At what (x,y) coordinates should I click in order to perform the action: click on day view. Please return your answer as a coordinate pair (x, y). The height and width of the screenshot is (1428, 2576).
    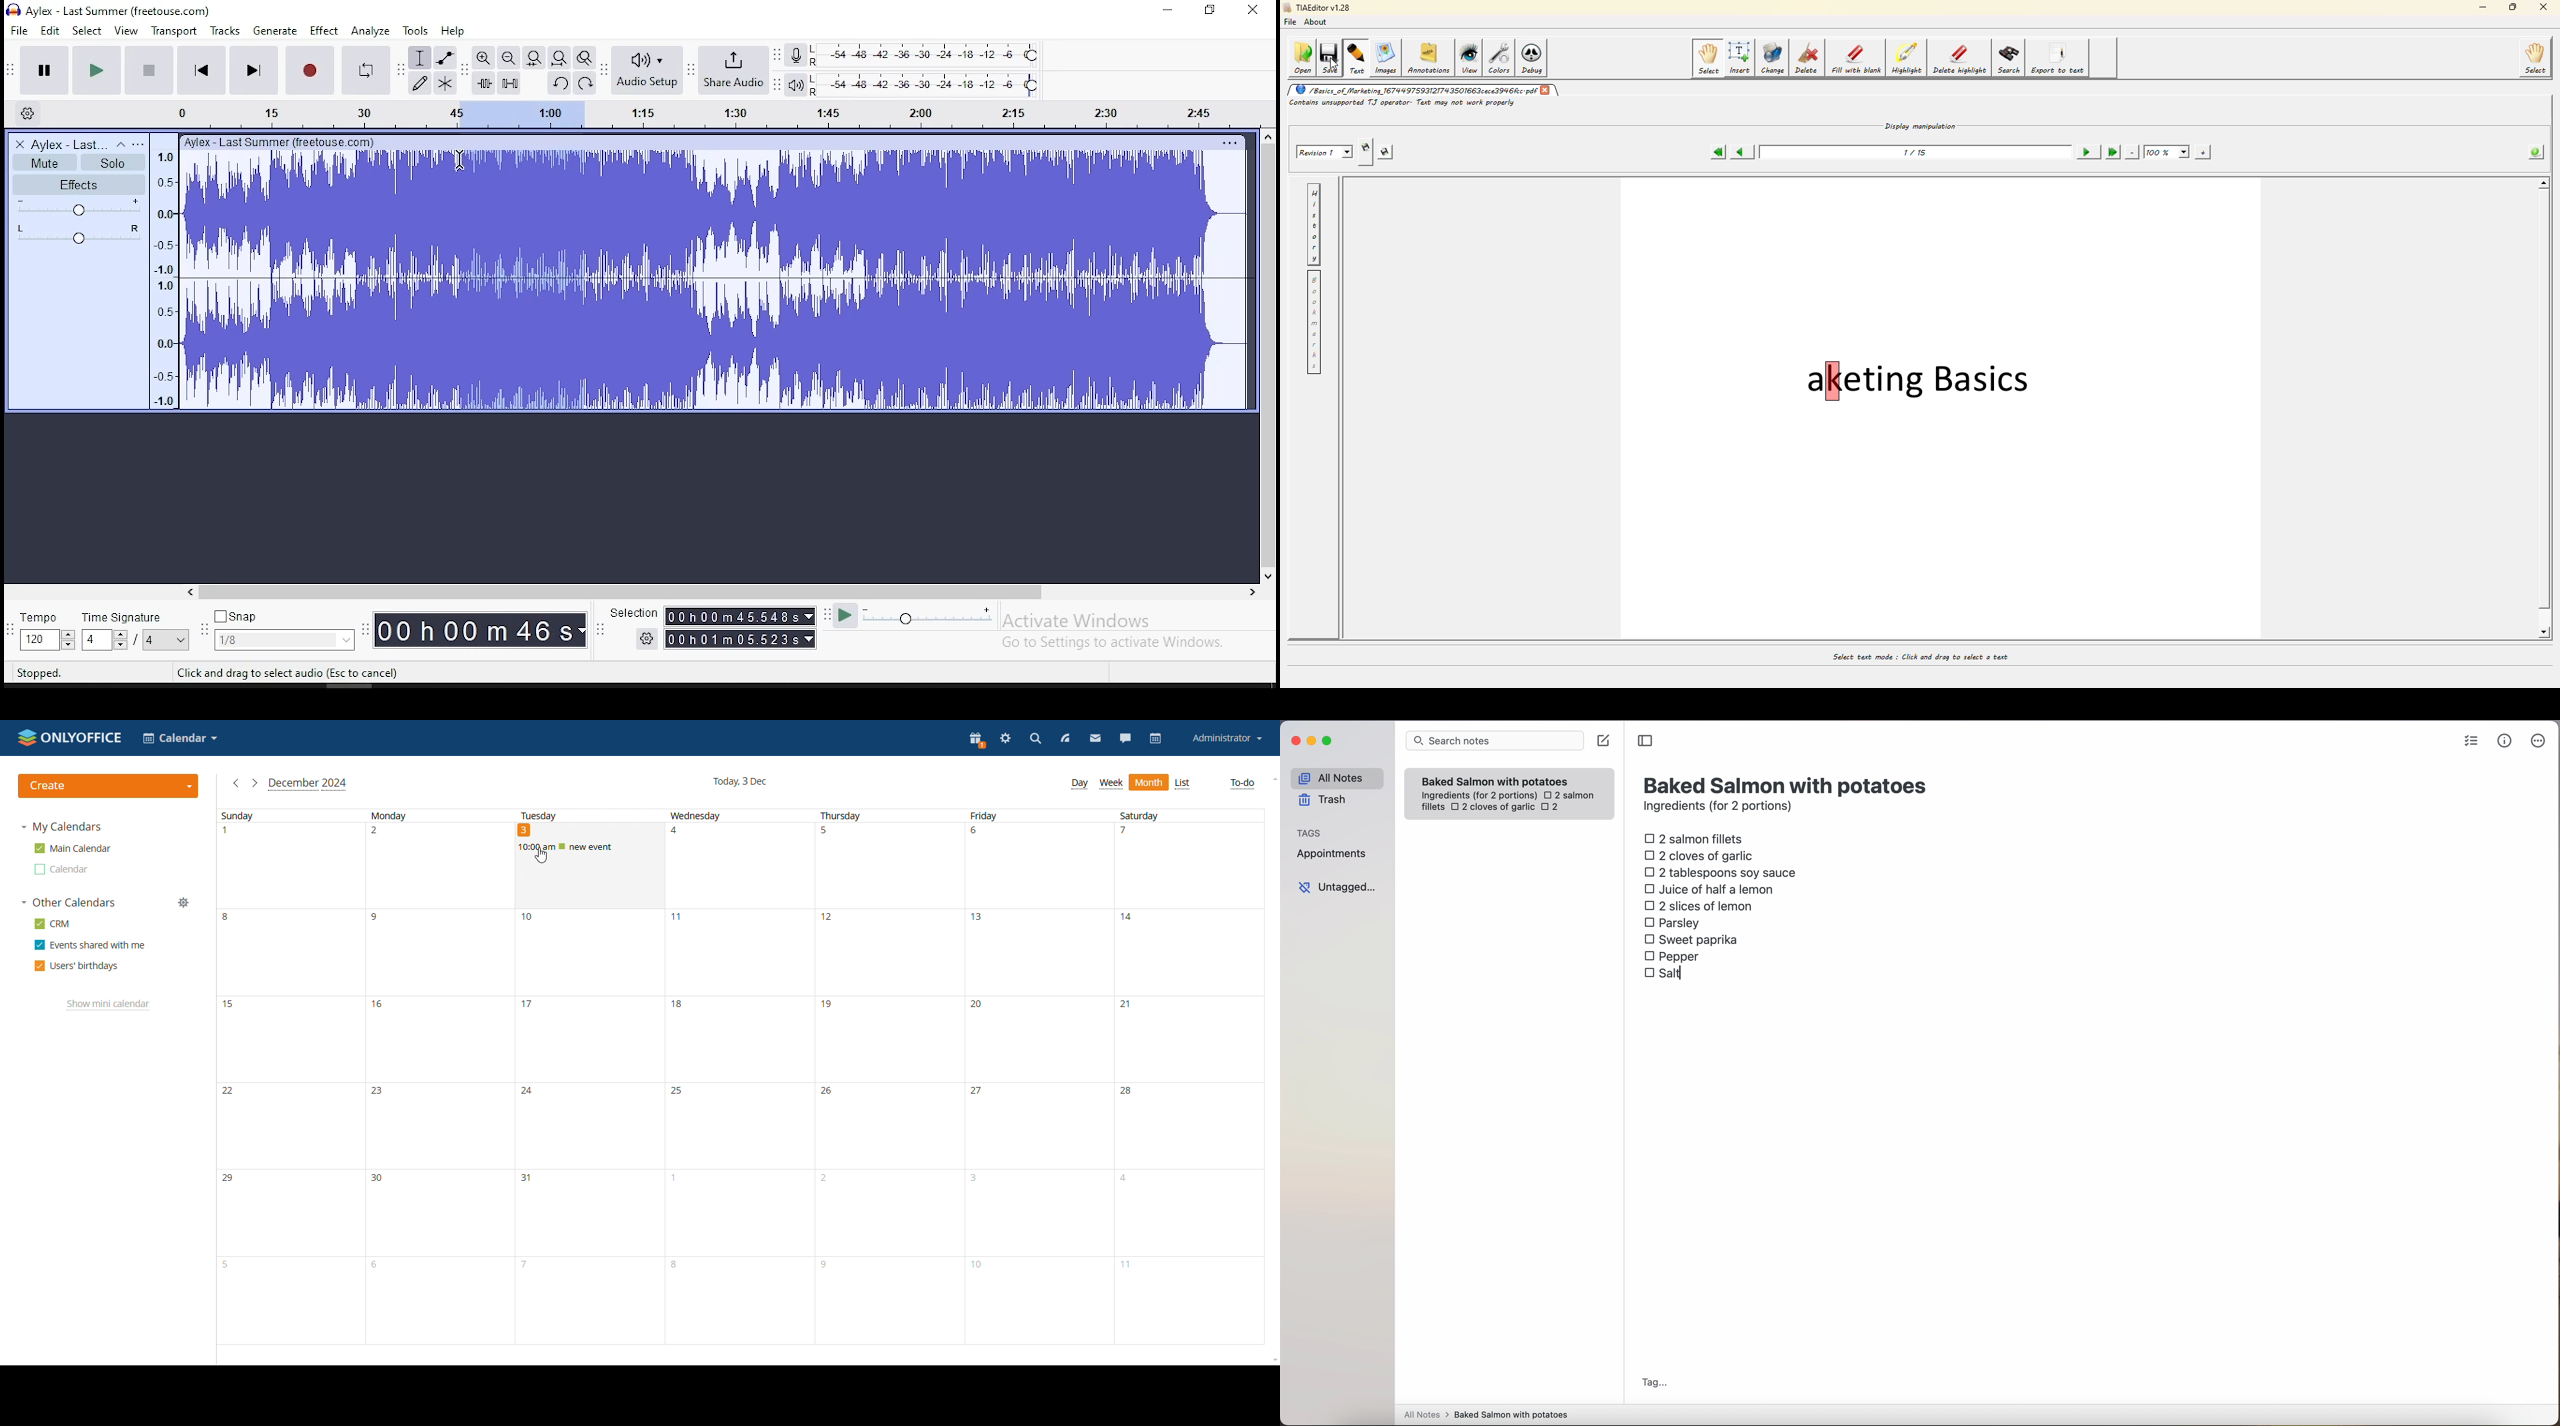
    Looking at the image, I should click on (1079, 785).